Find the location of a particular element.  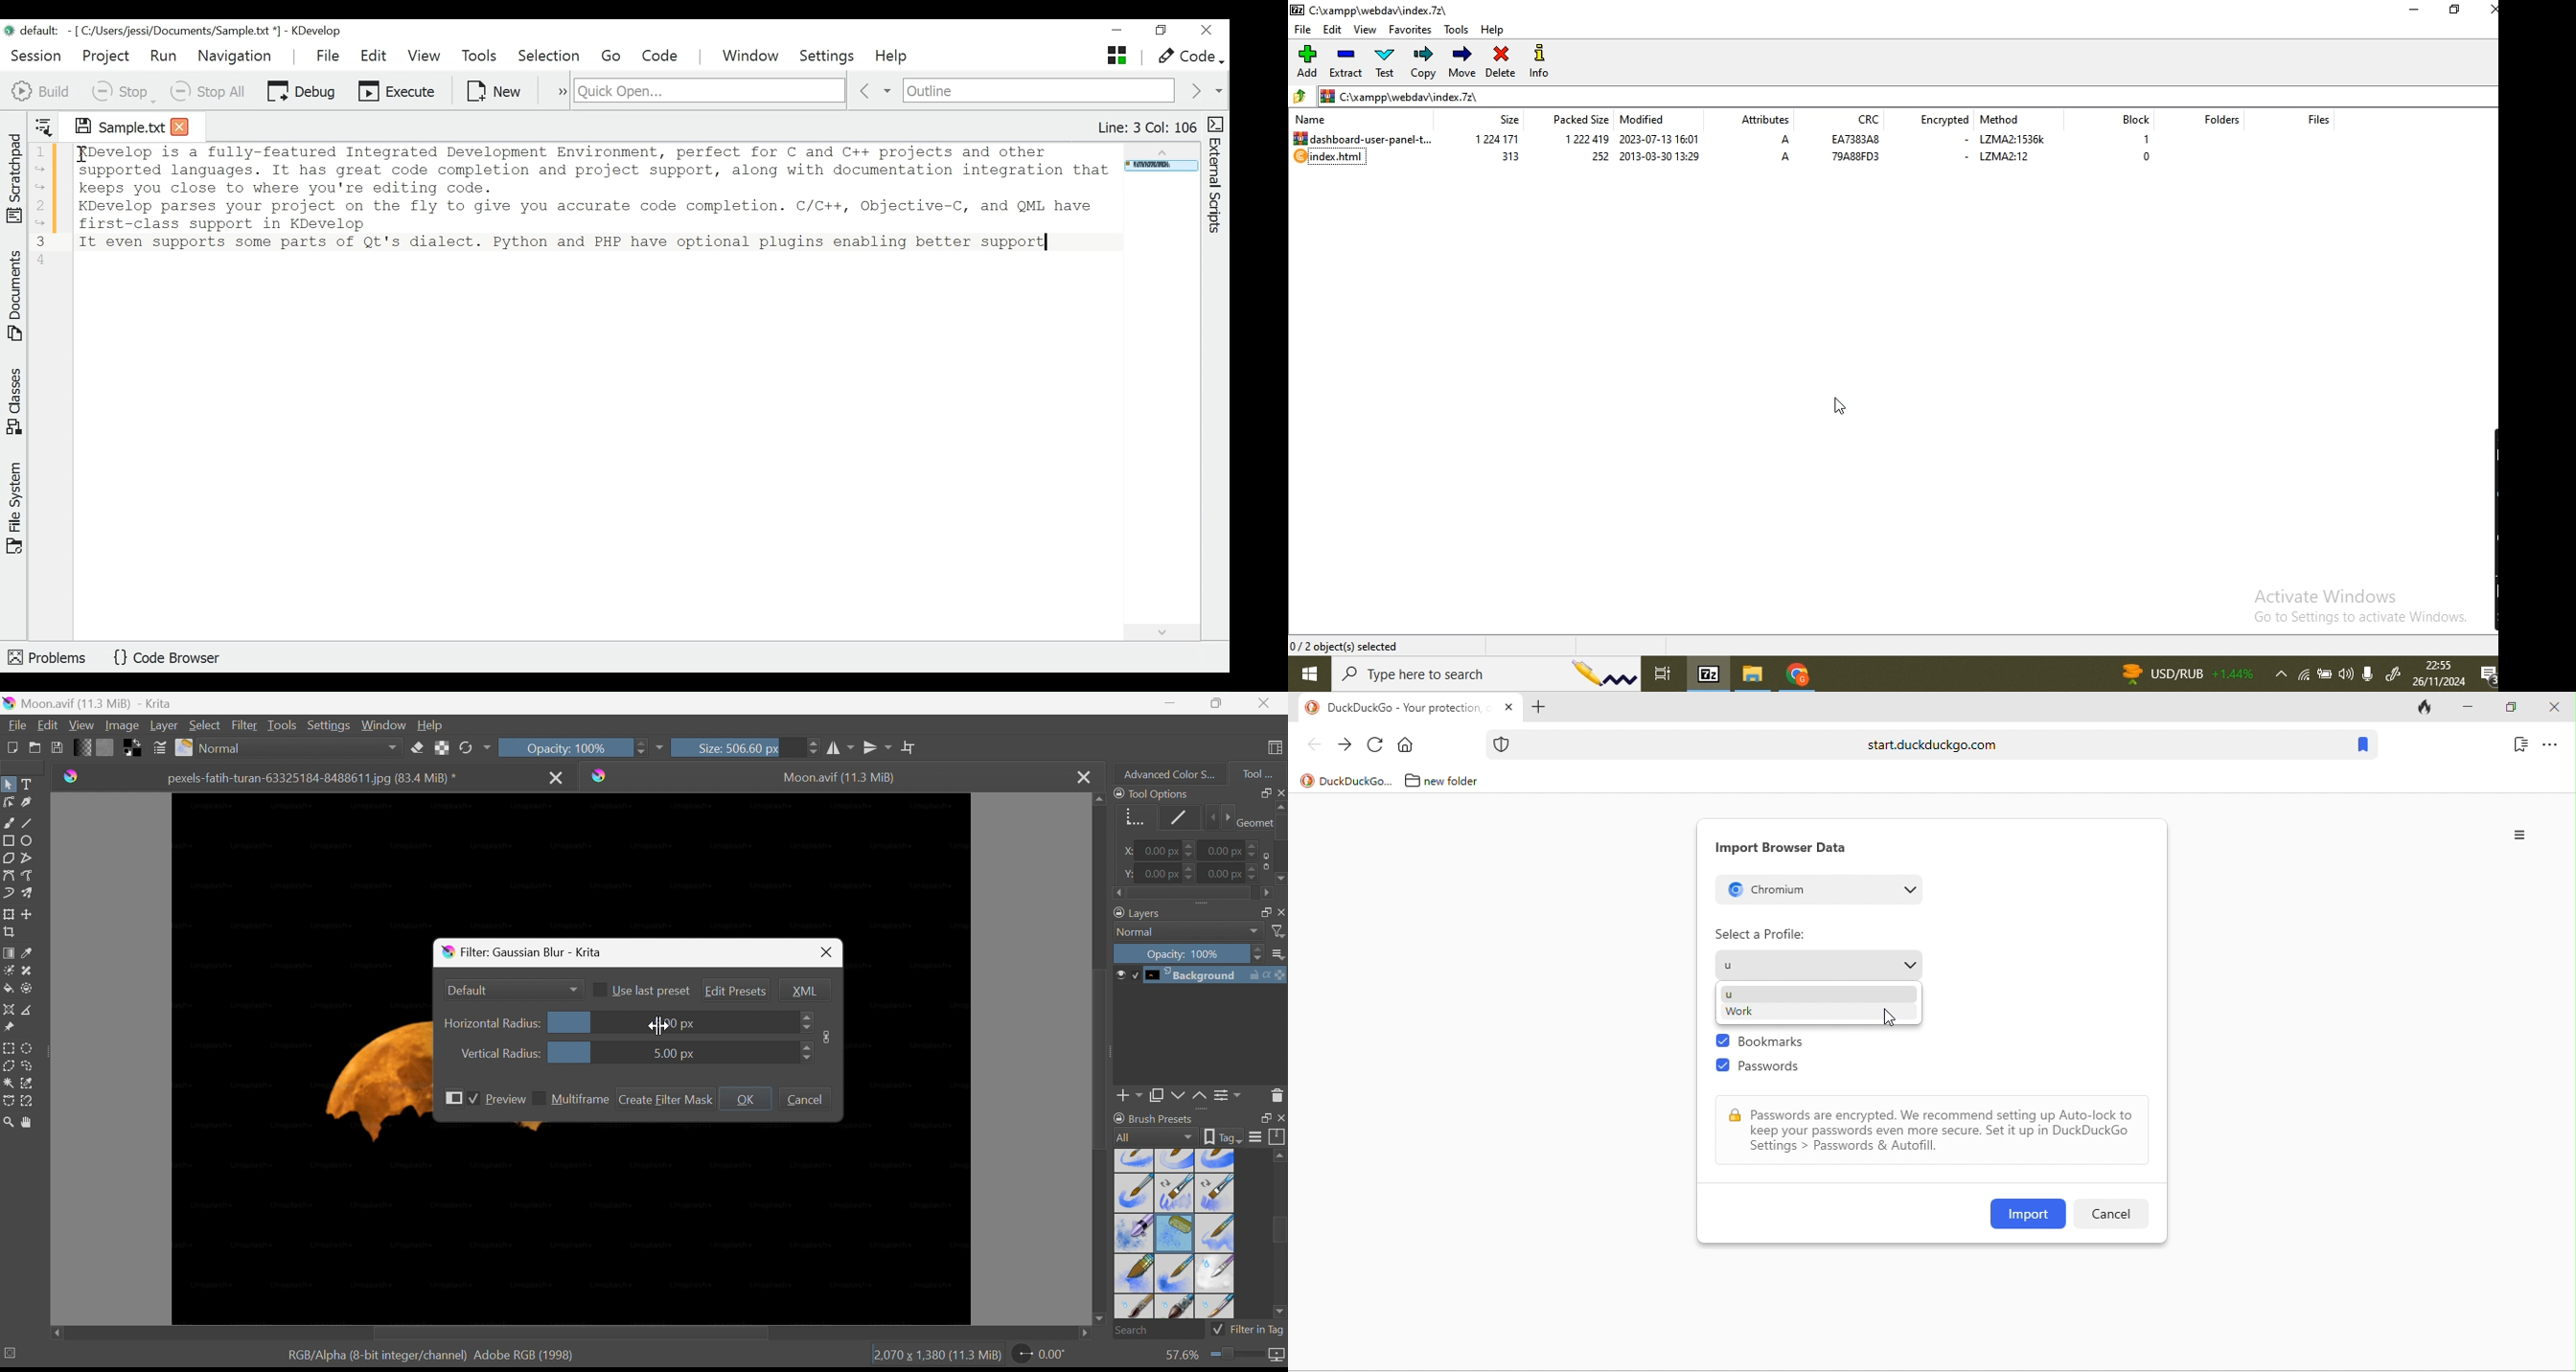

Assistant tool is located at coordinates (8, 1010).